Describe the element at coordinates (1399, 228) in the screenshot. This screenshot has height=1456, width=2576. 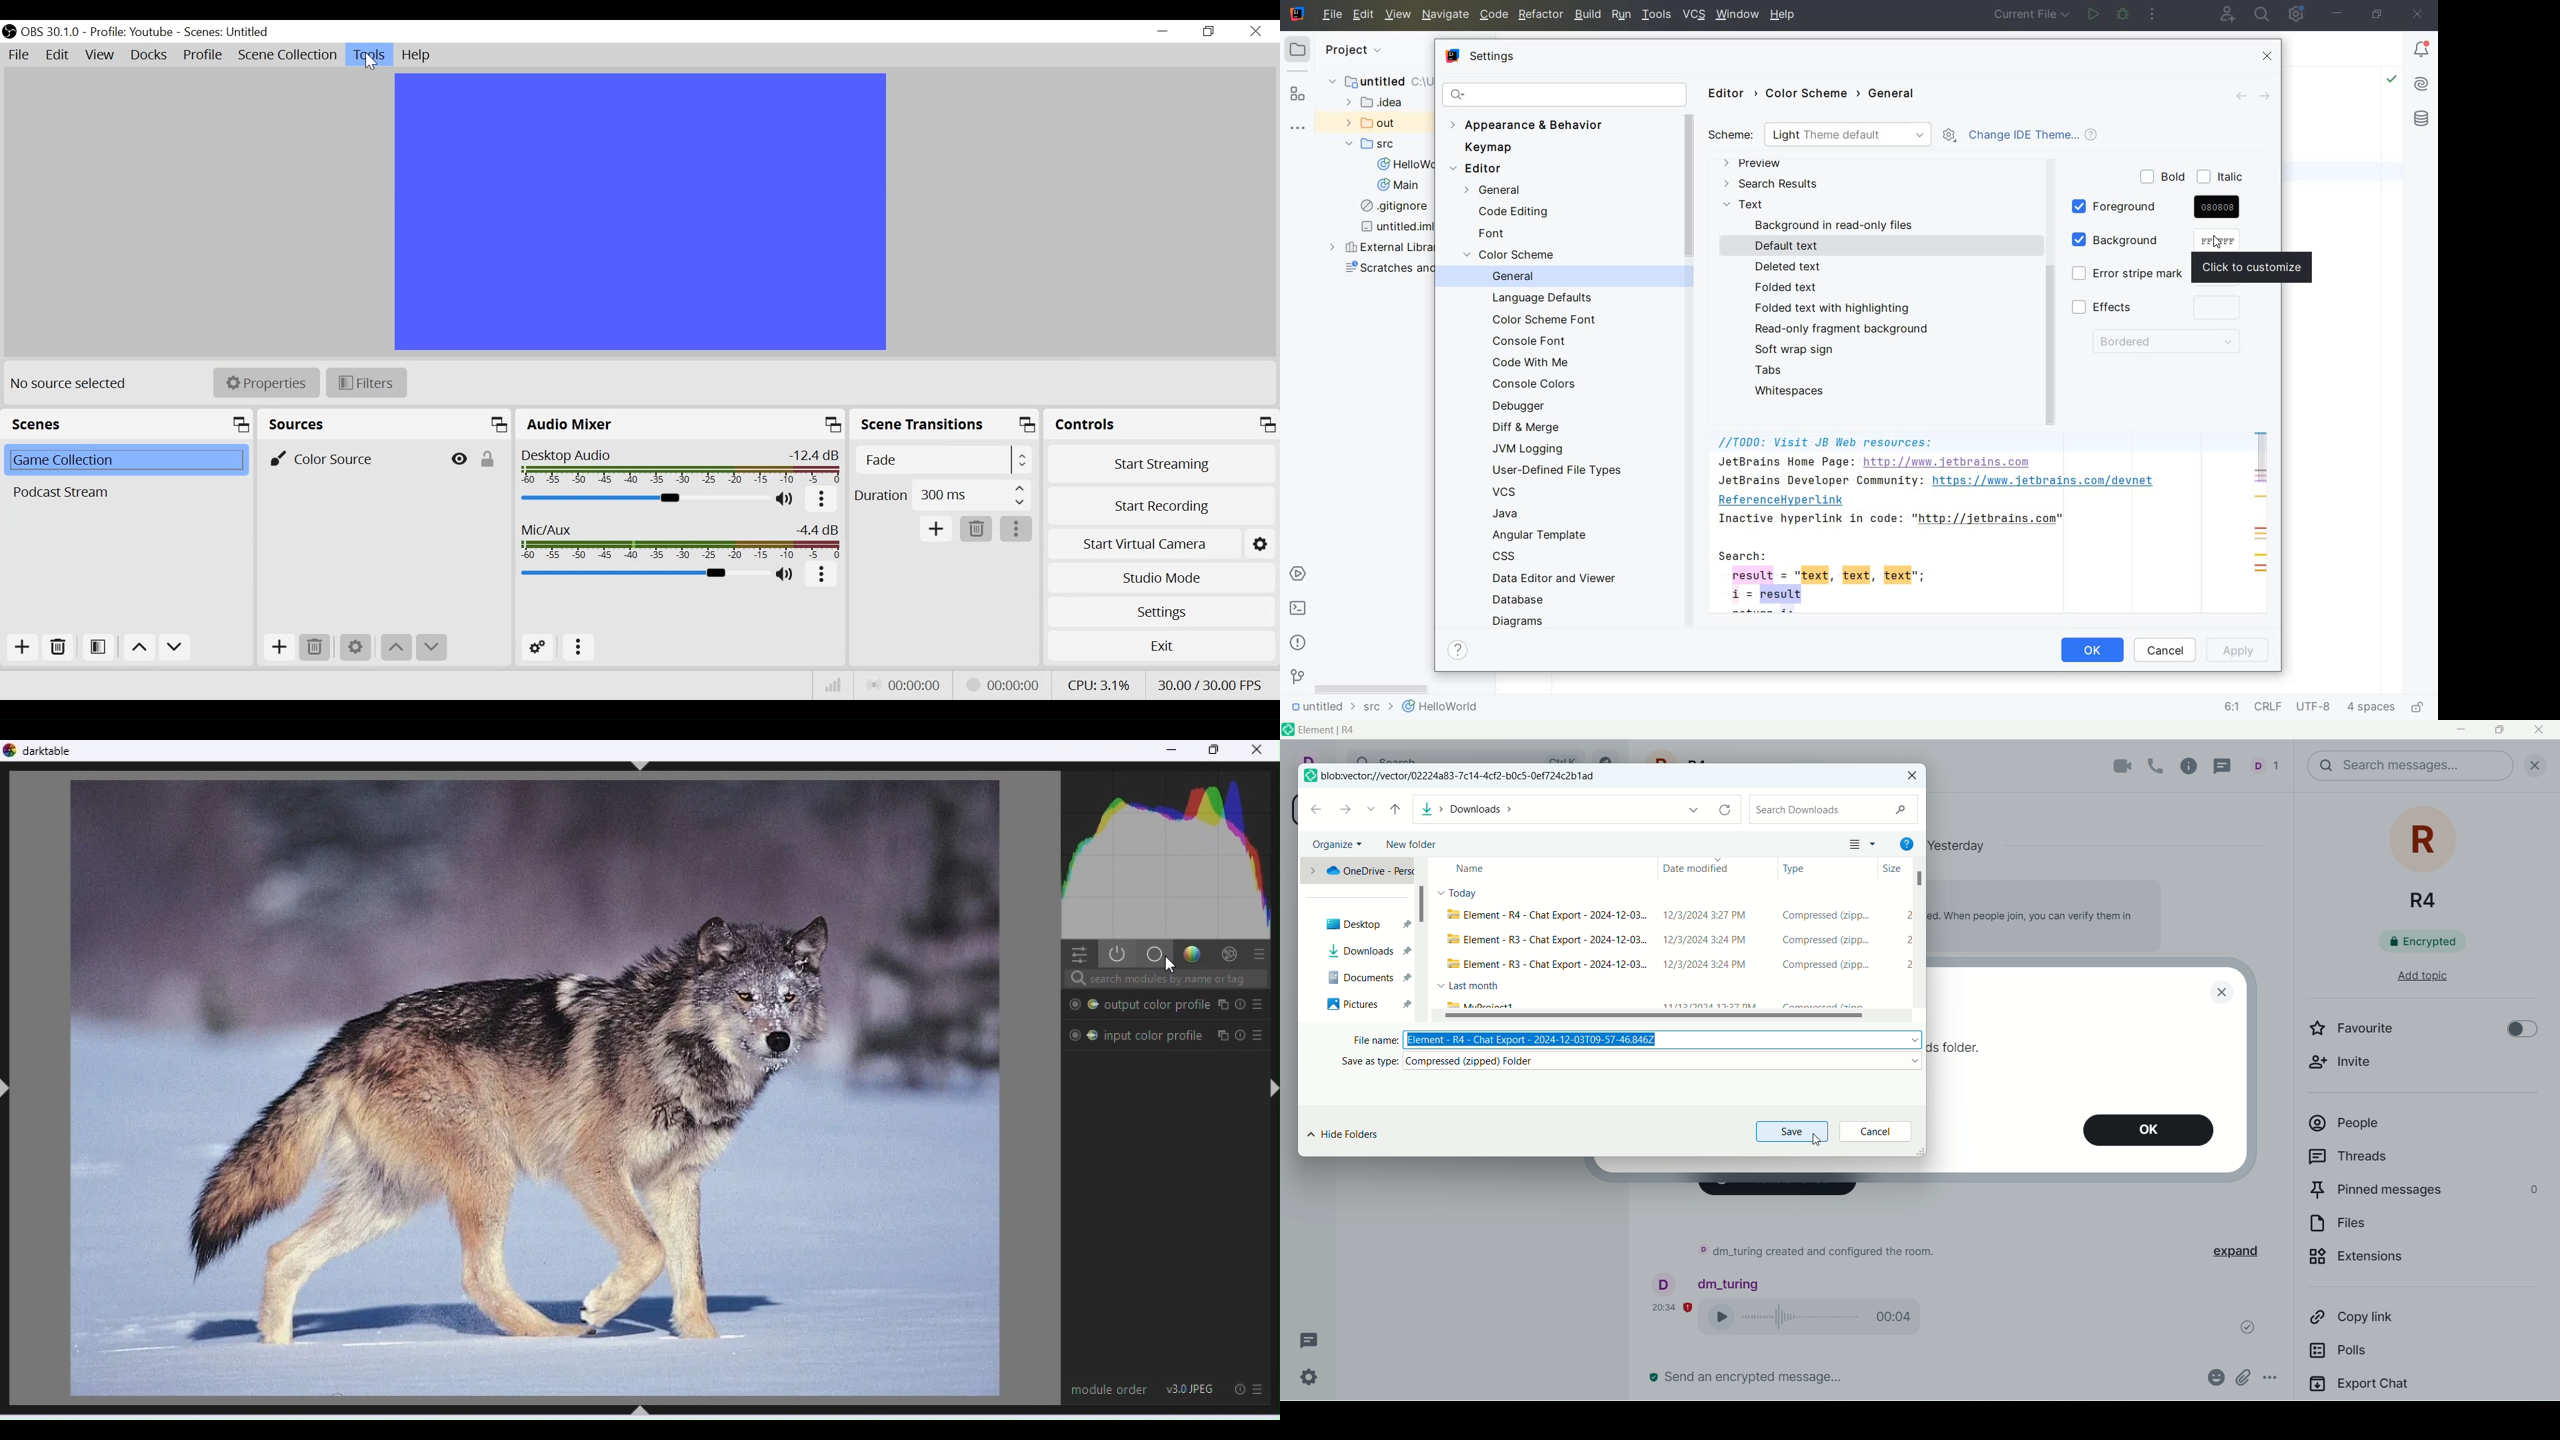
I see `untitled` at that location.